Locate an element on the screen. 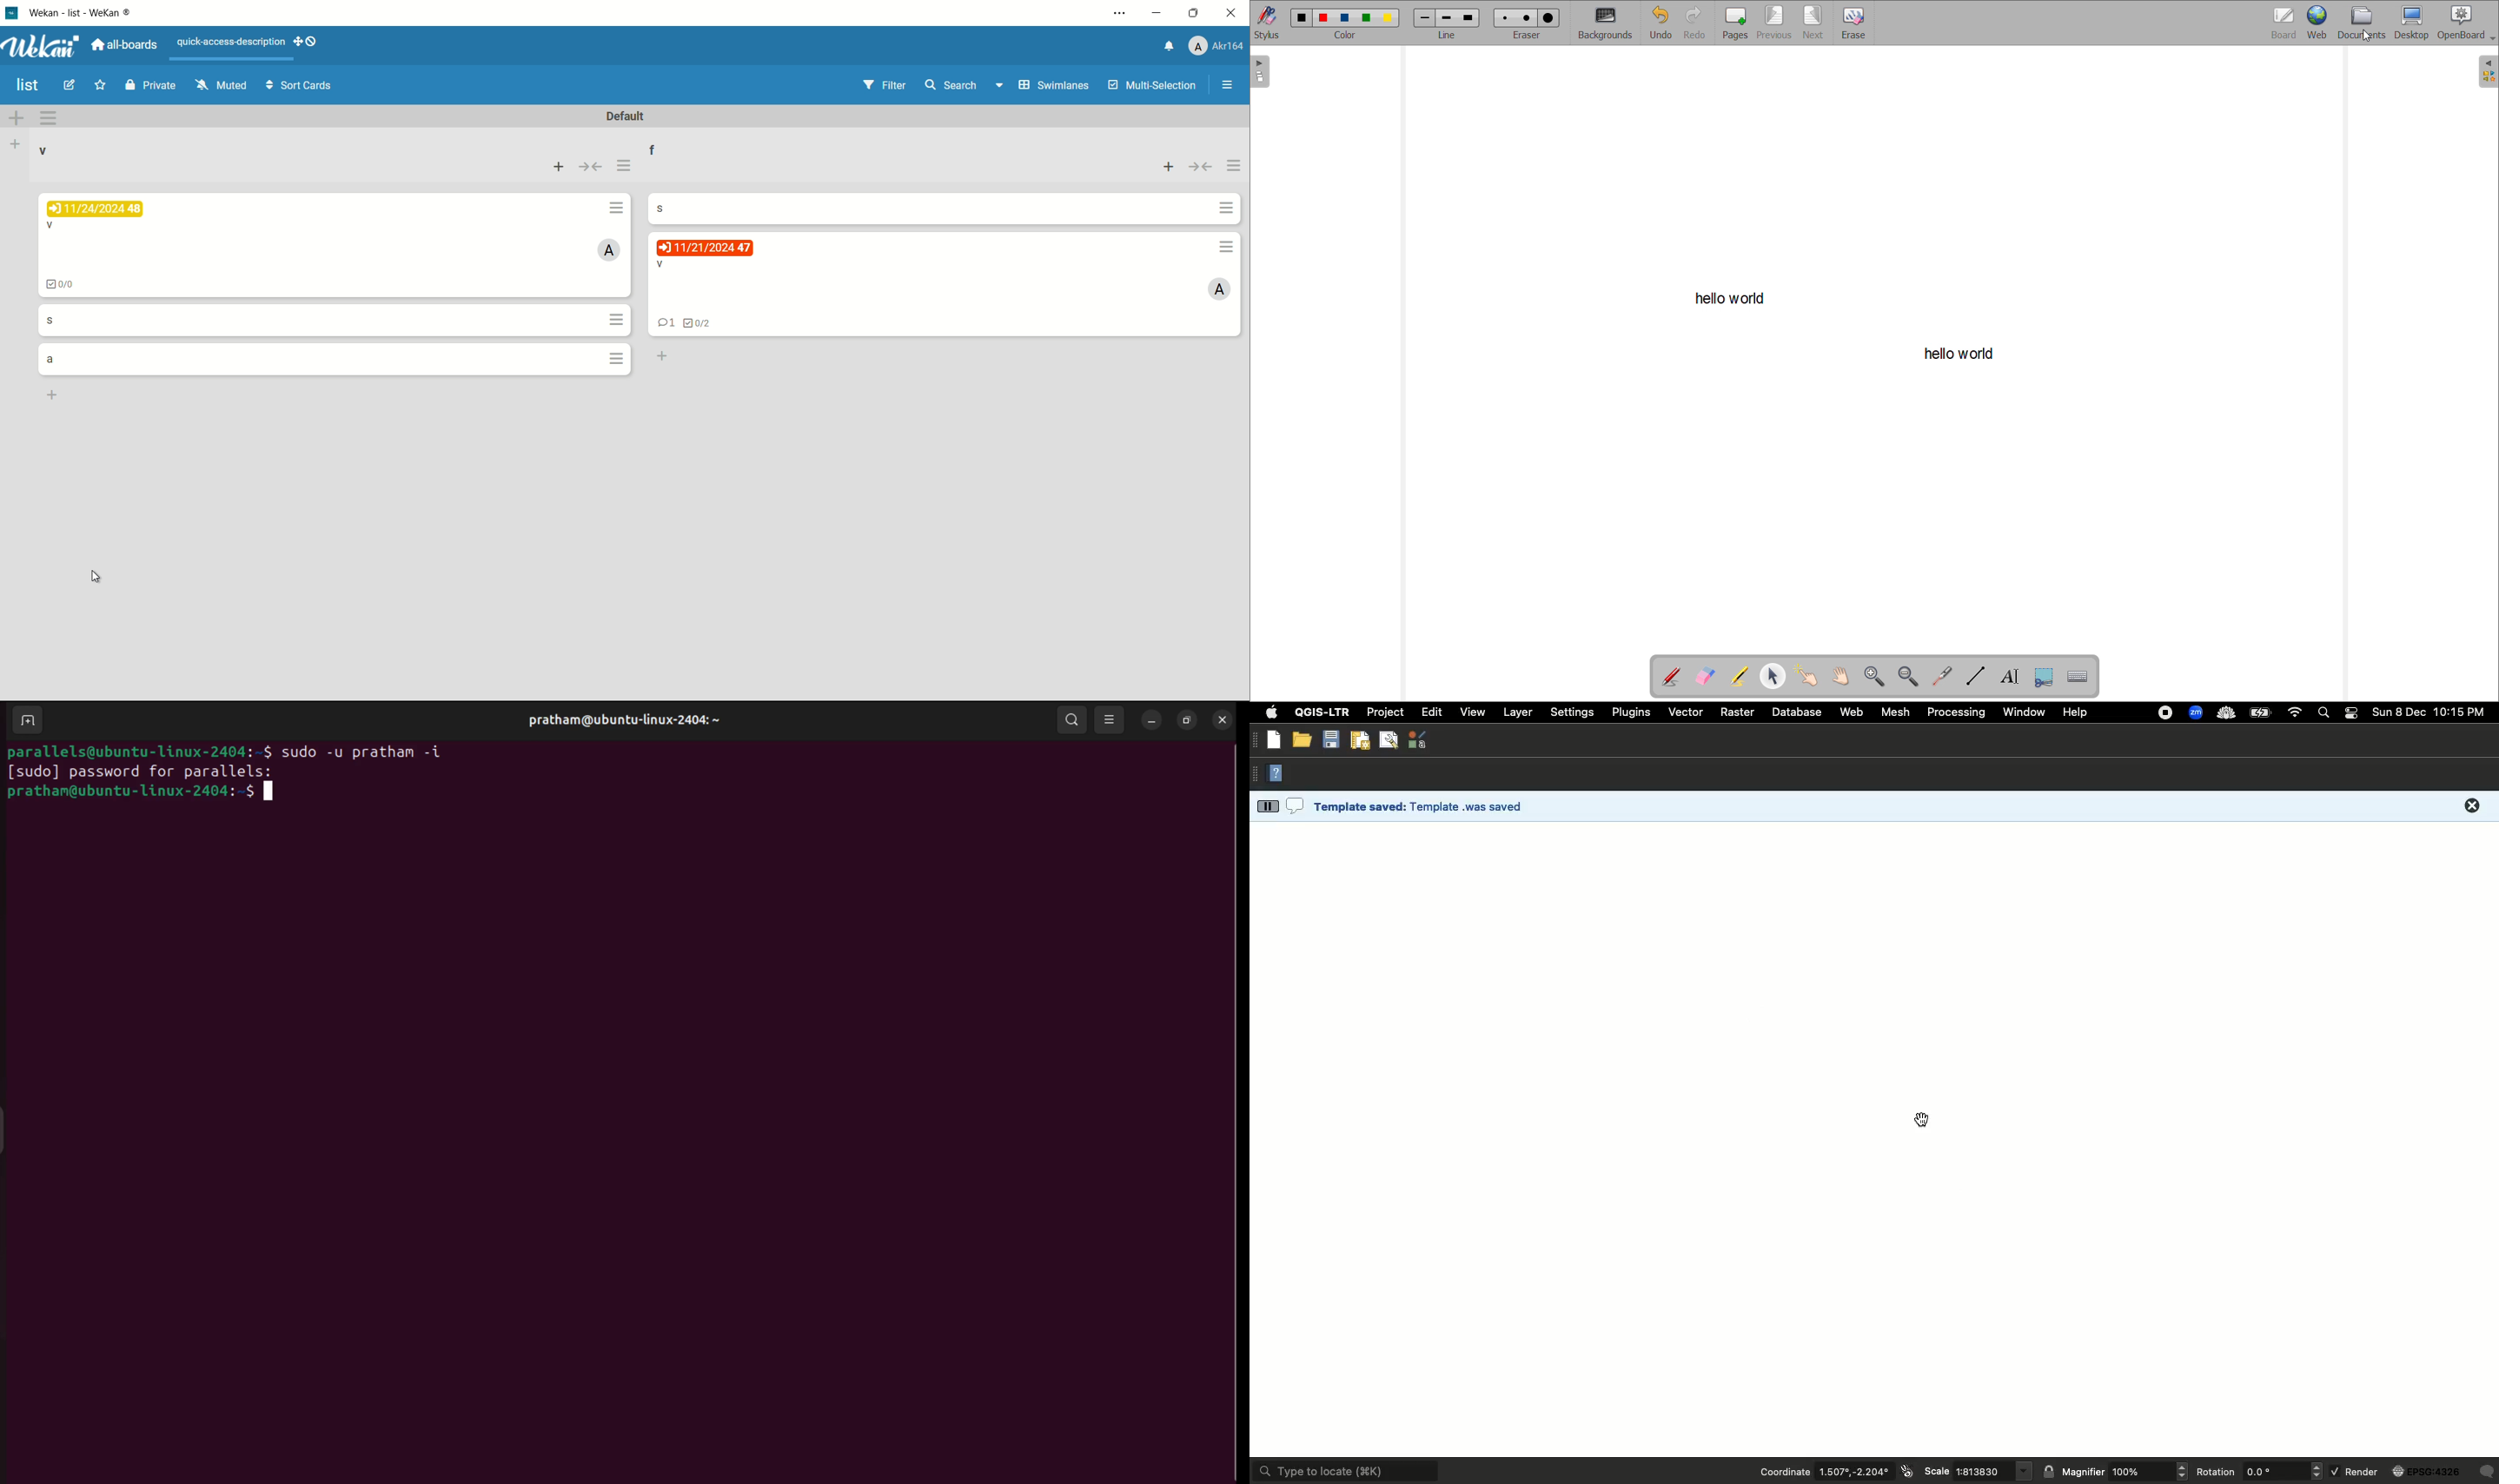 This screenshot has height=1484, width=2520. rotation is located at coordinates (2284, 1471).